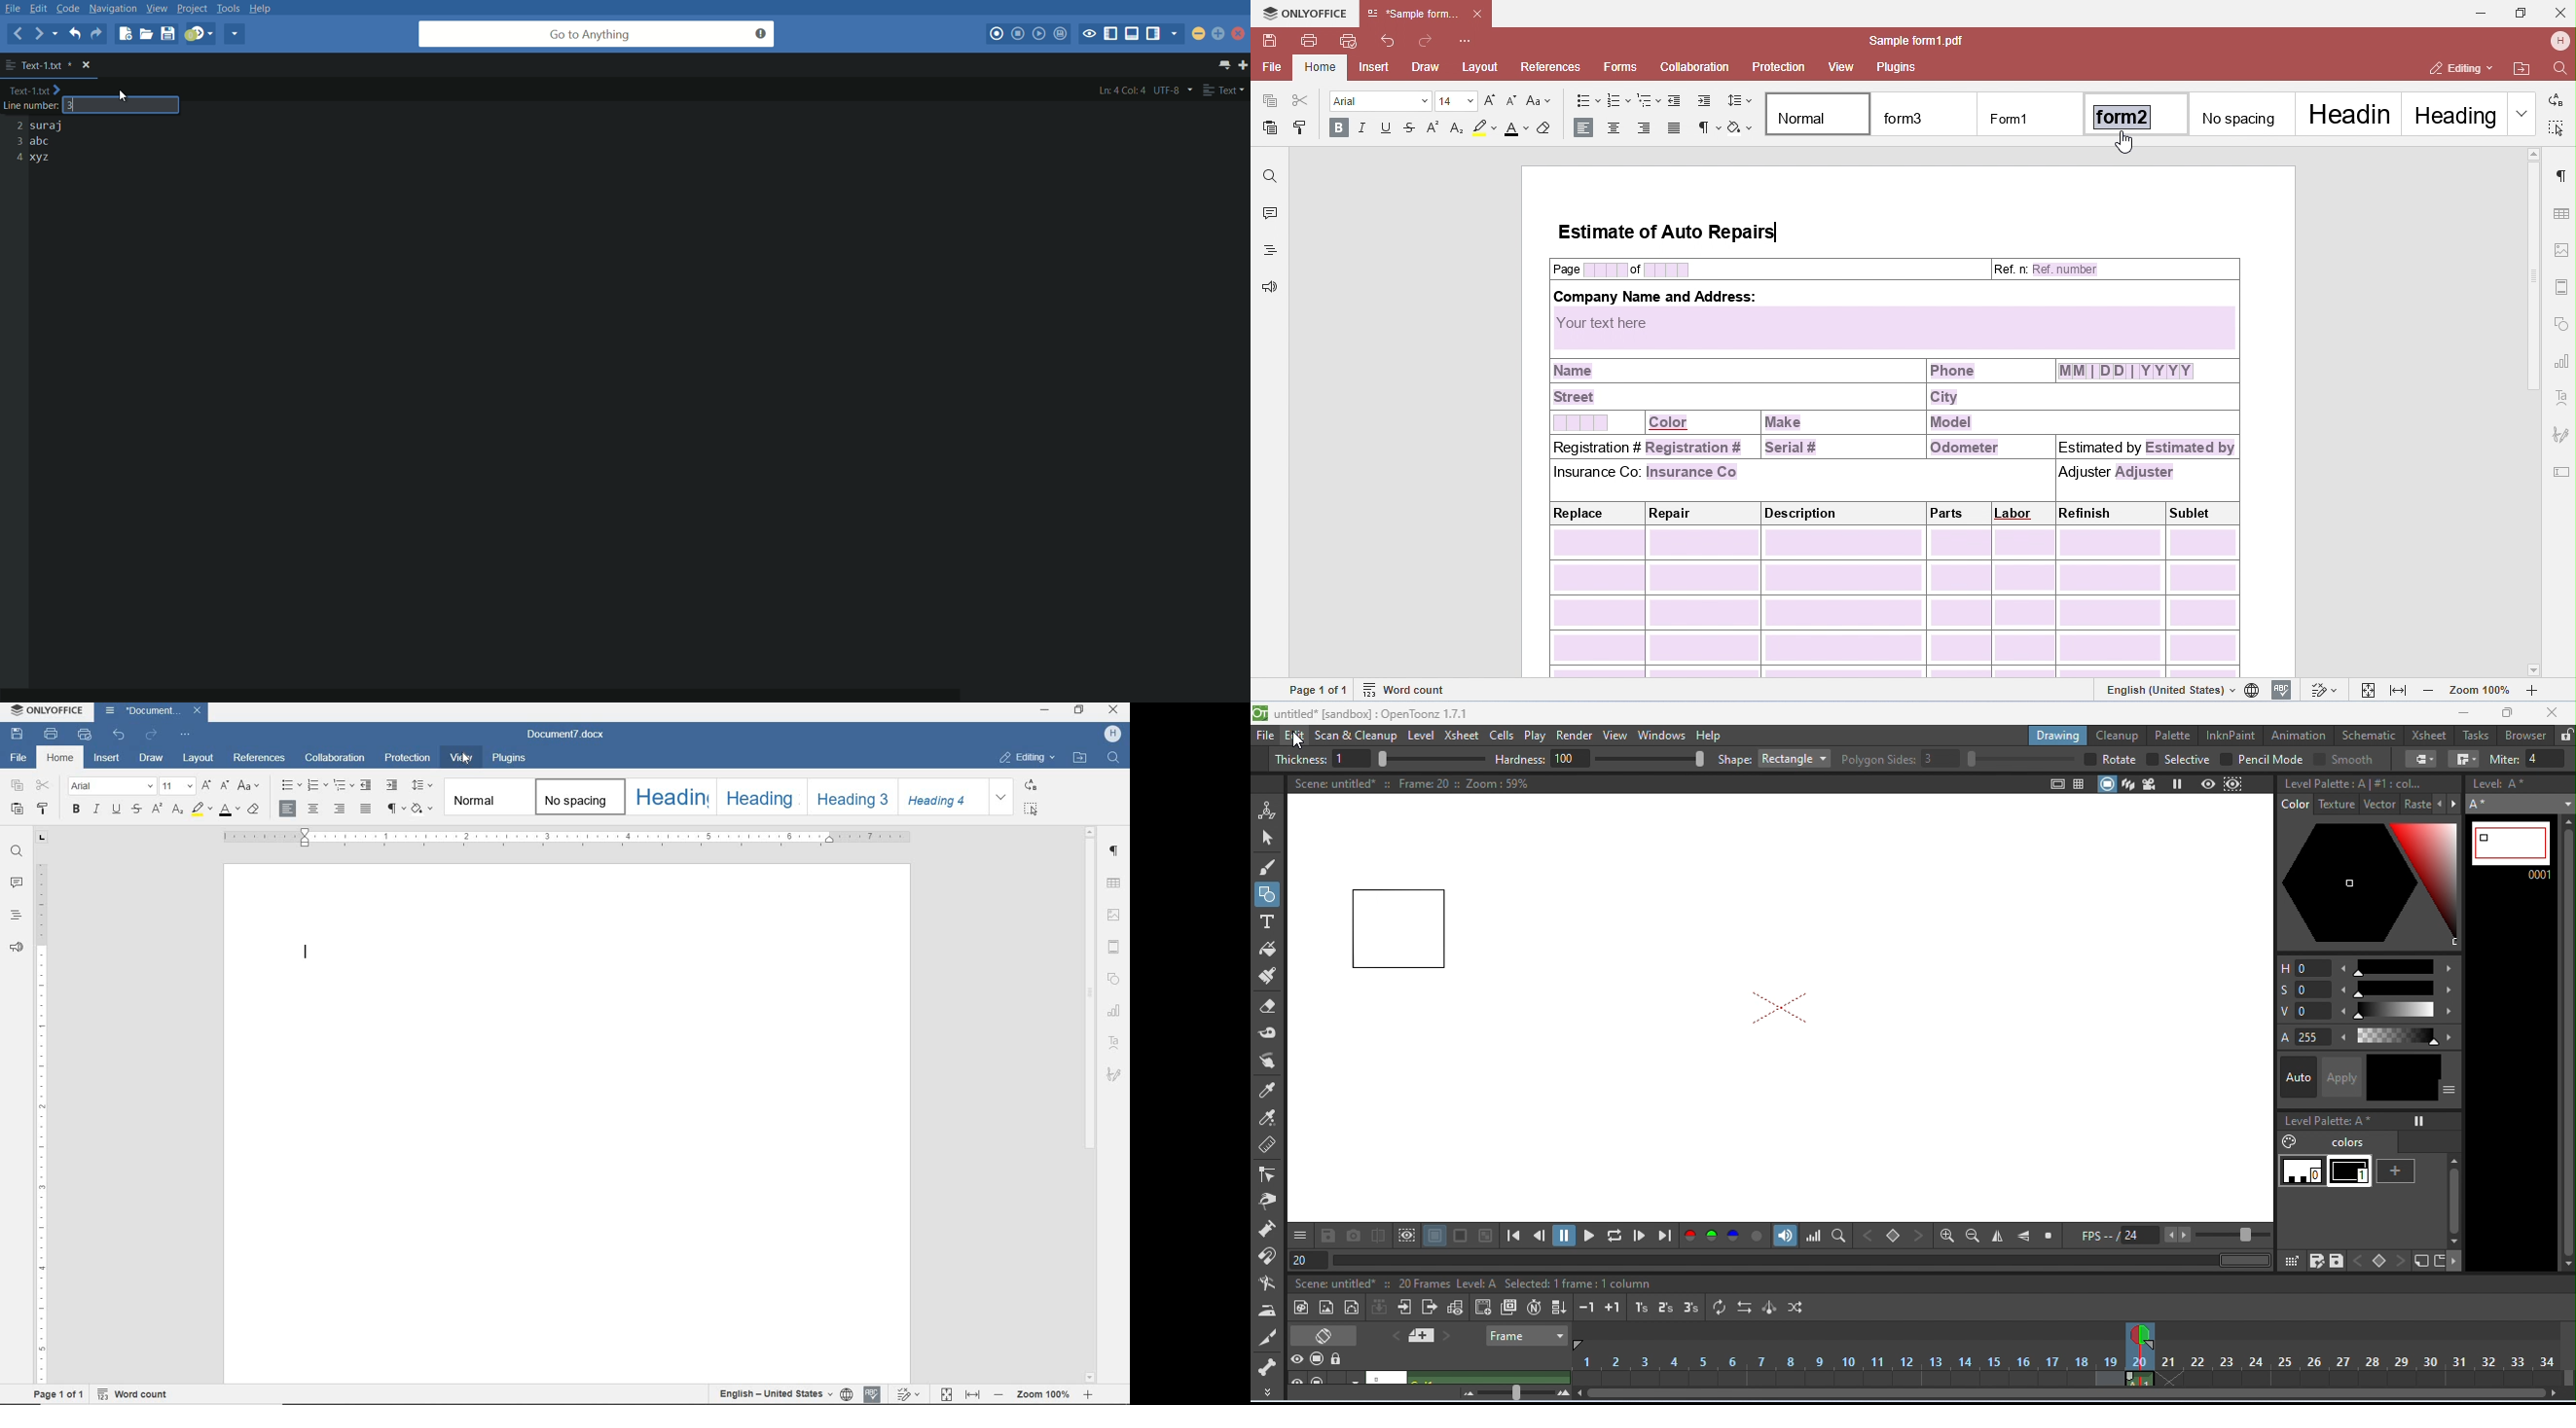  Describe the element at coordinates (44, 712) in the screenshot. I see `SYSTEM NAME` at that location.